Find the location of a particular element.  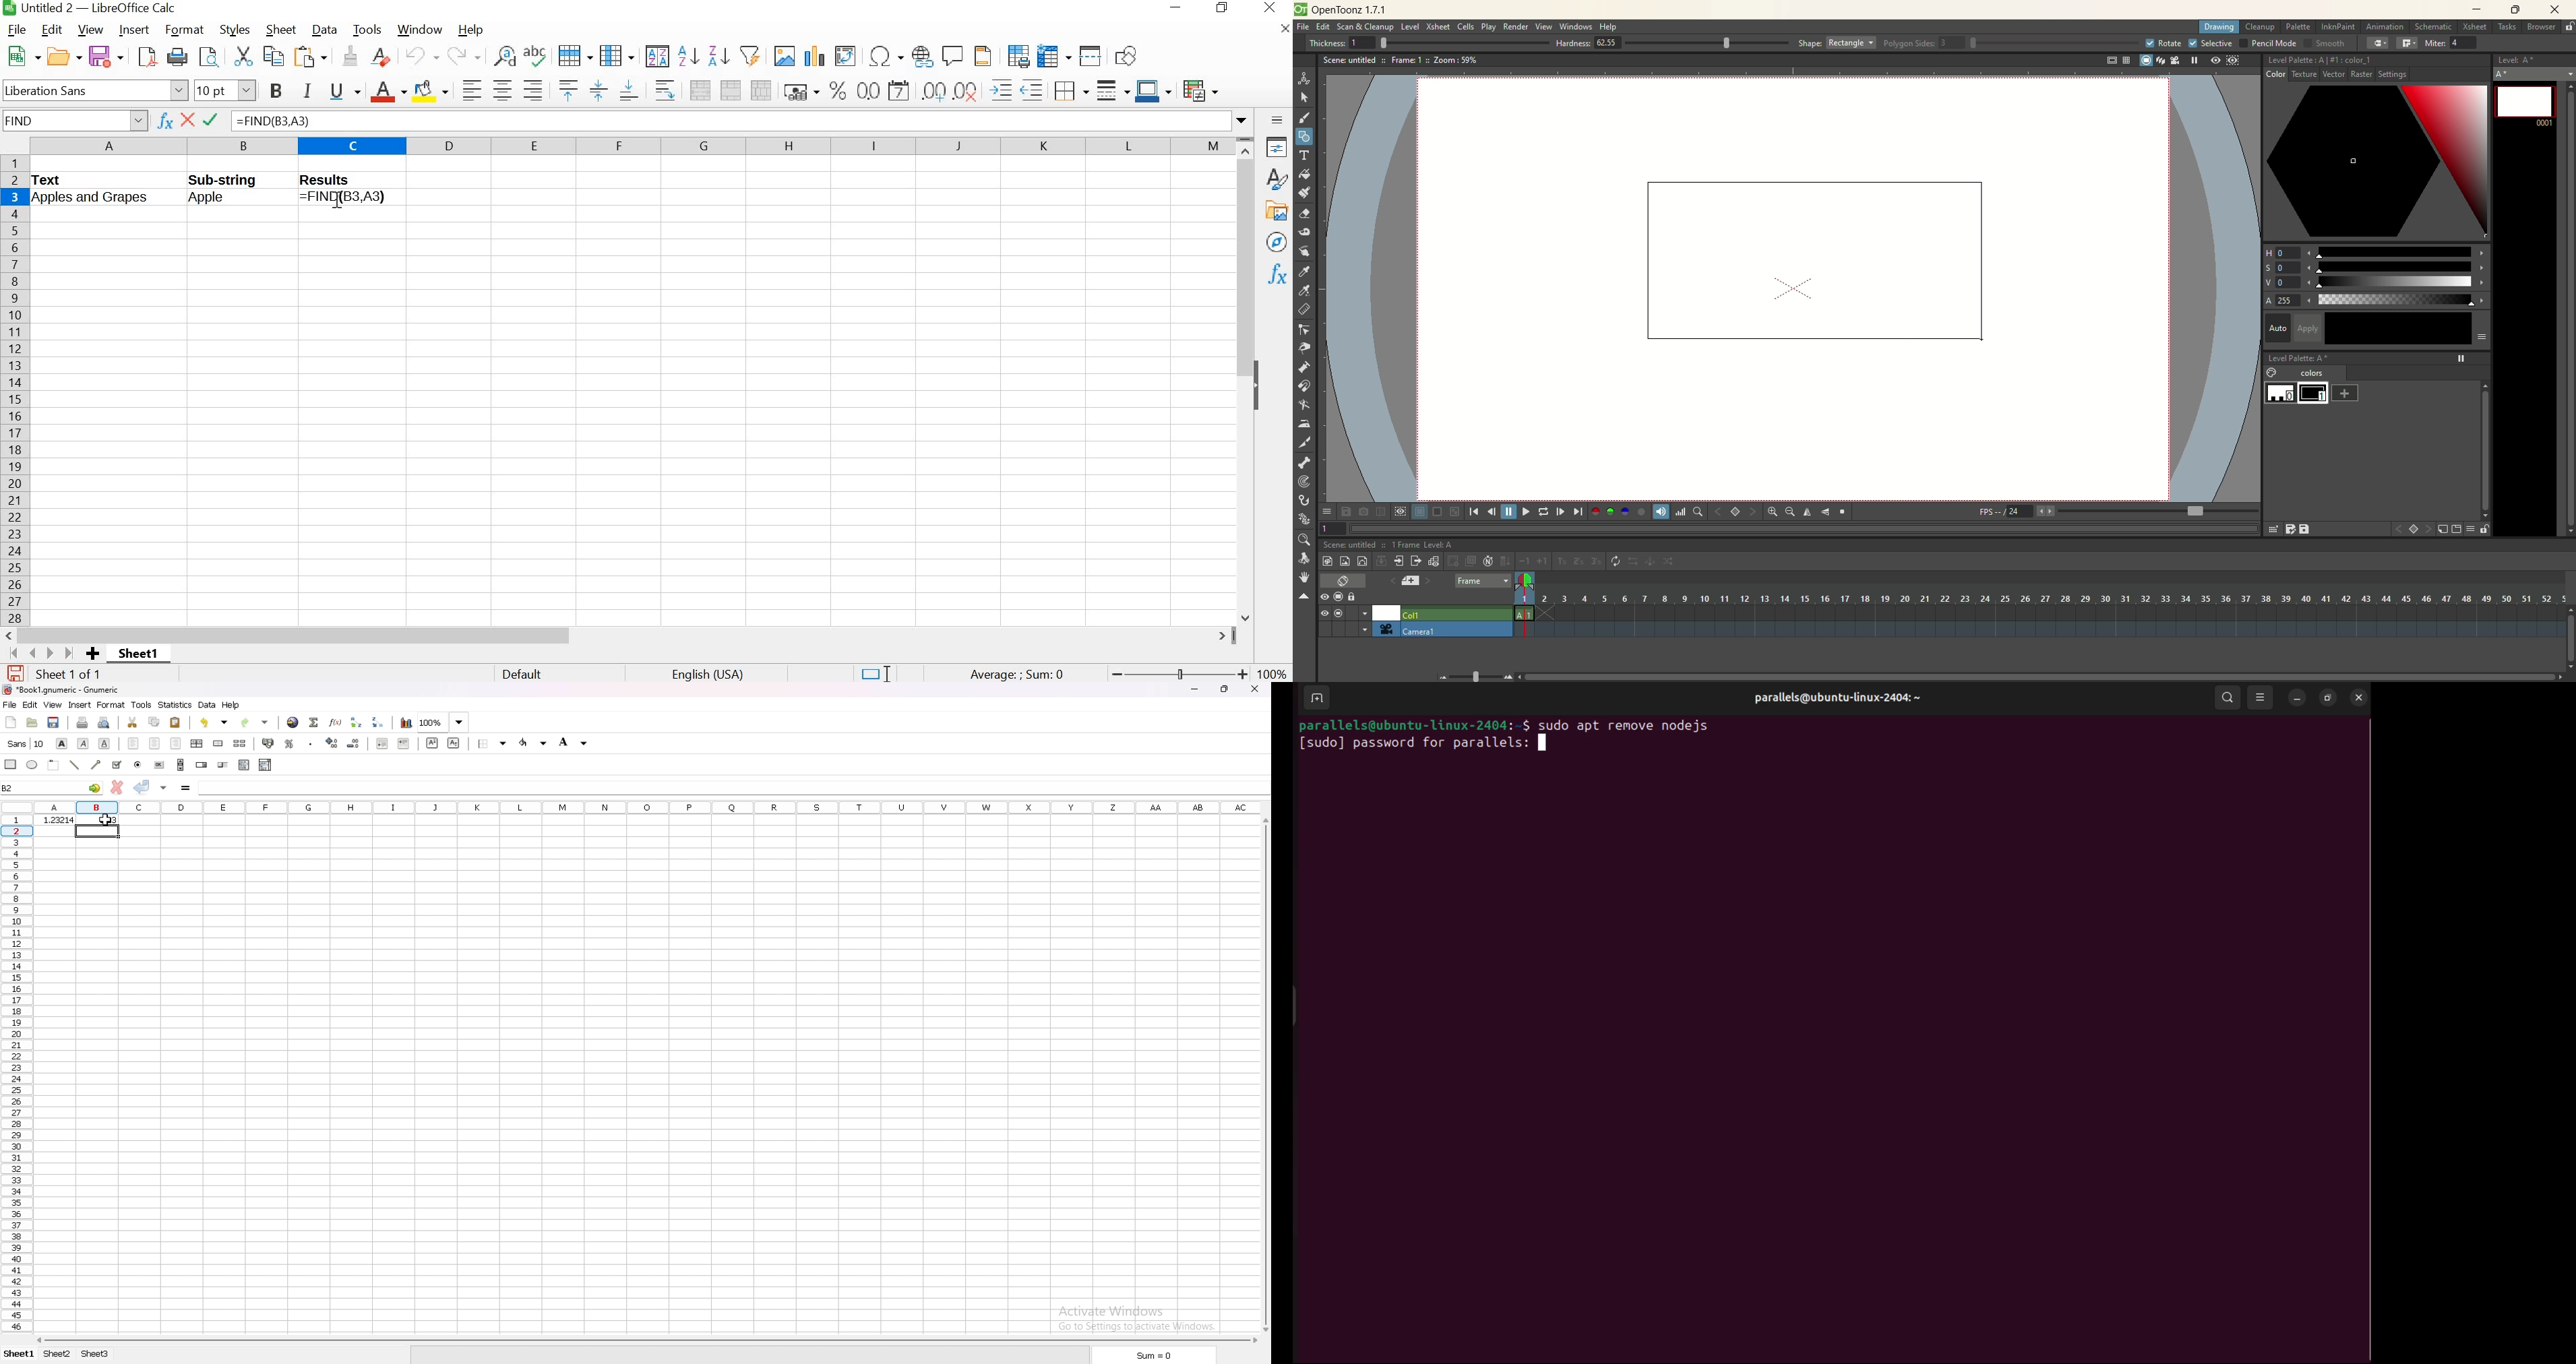

data is located at coordinates (324, 30).